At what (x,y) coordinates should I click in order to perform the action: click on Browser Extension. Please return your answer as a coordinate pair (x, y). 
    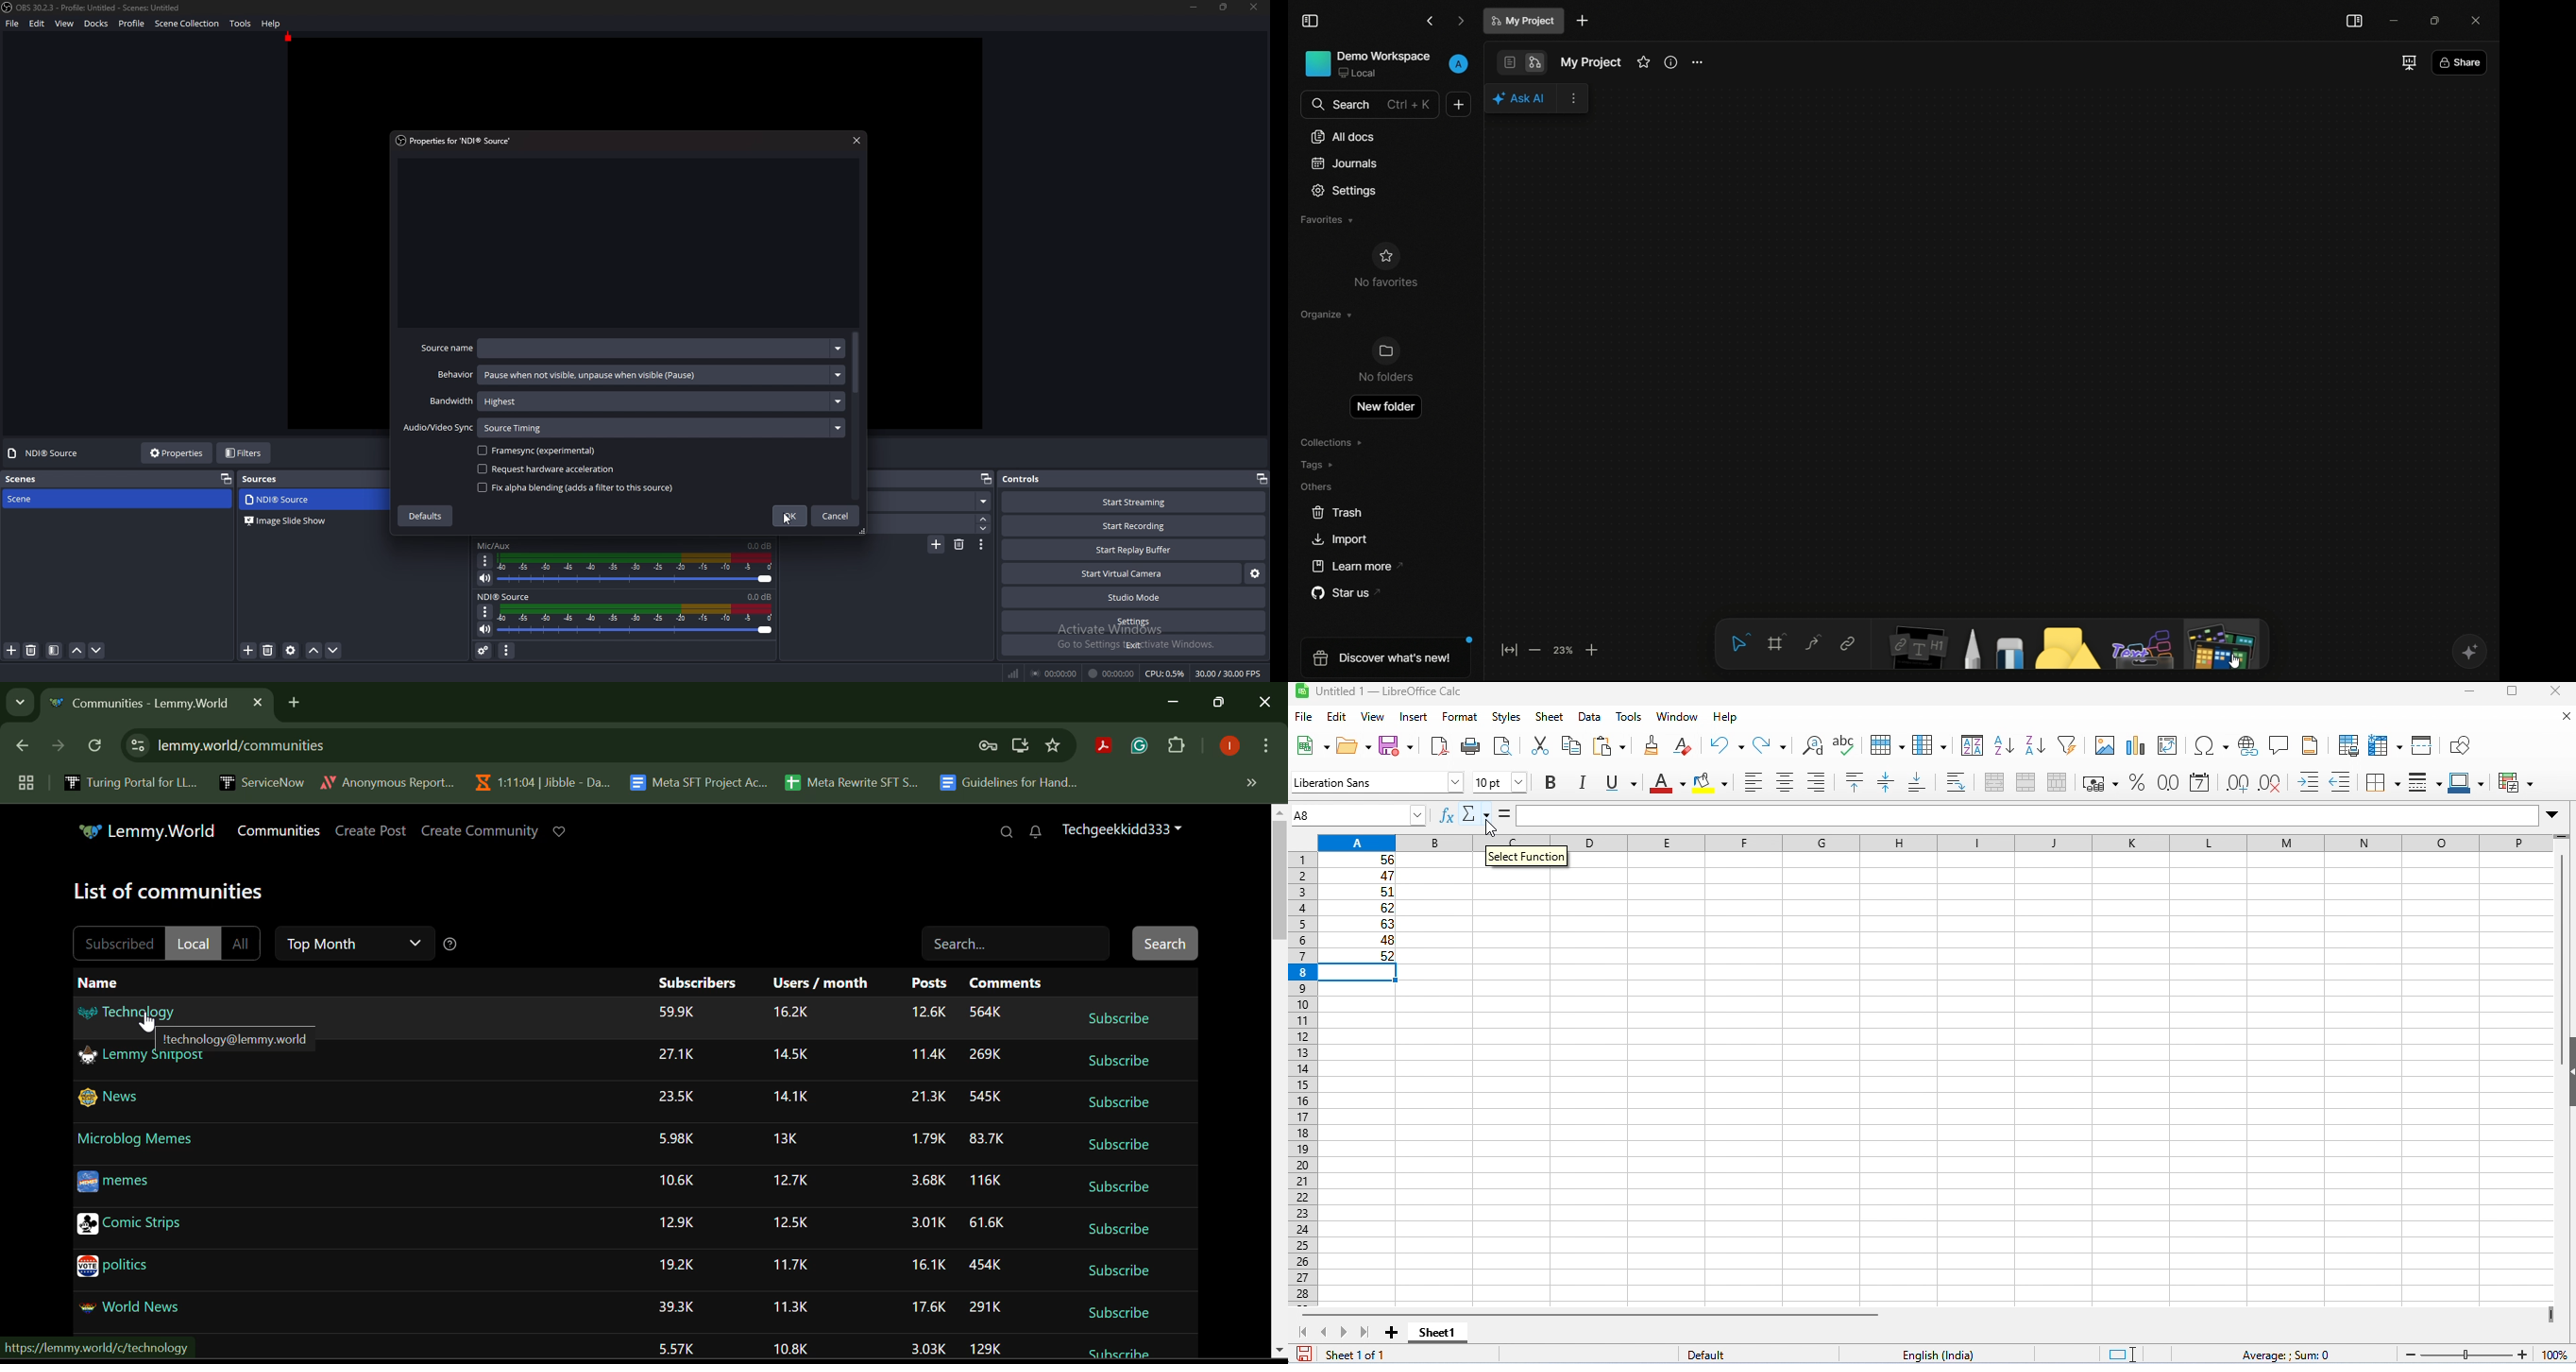
    Looking at the image, I should click on (1142, 746).